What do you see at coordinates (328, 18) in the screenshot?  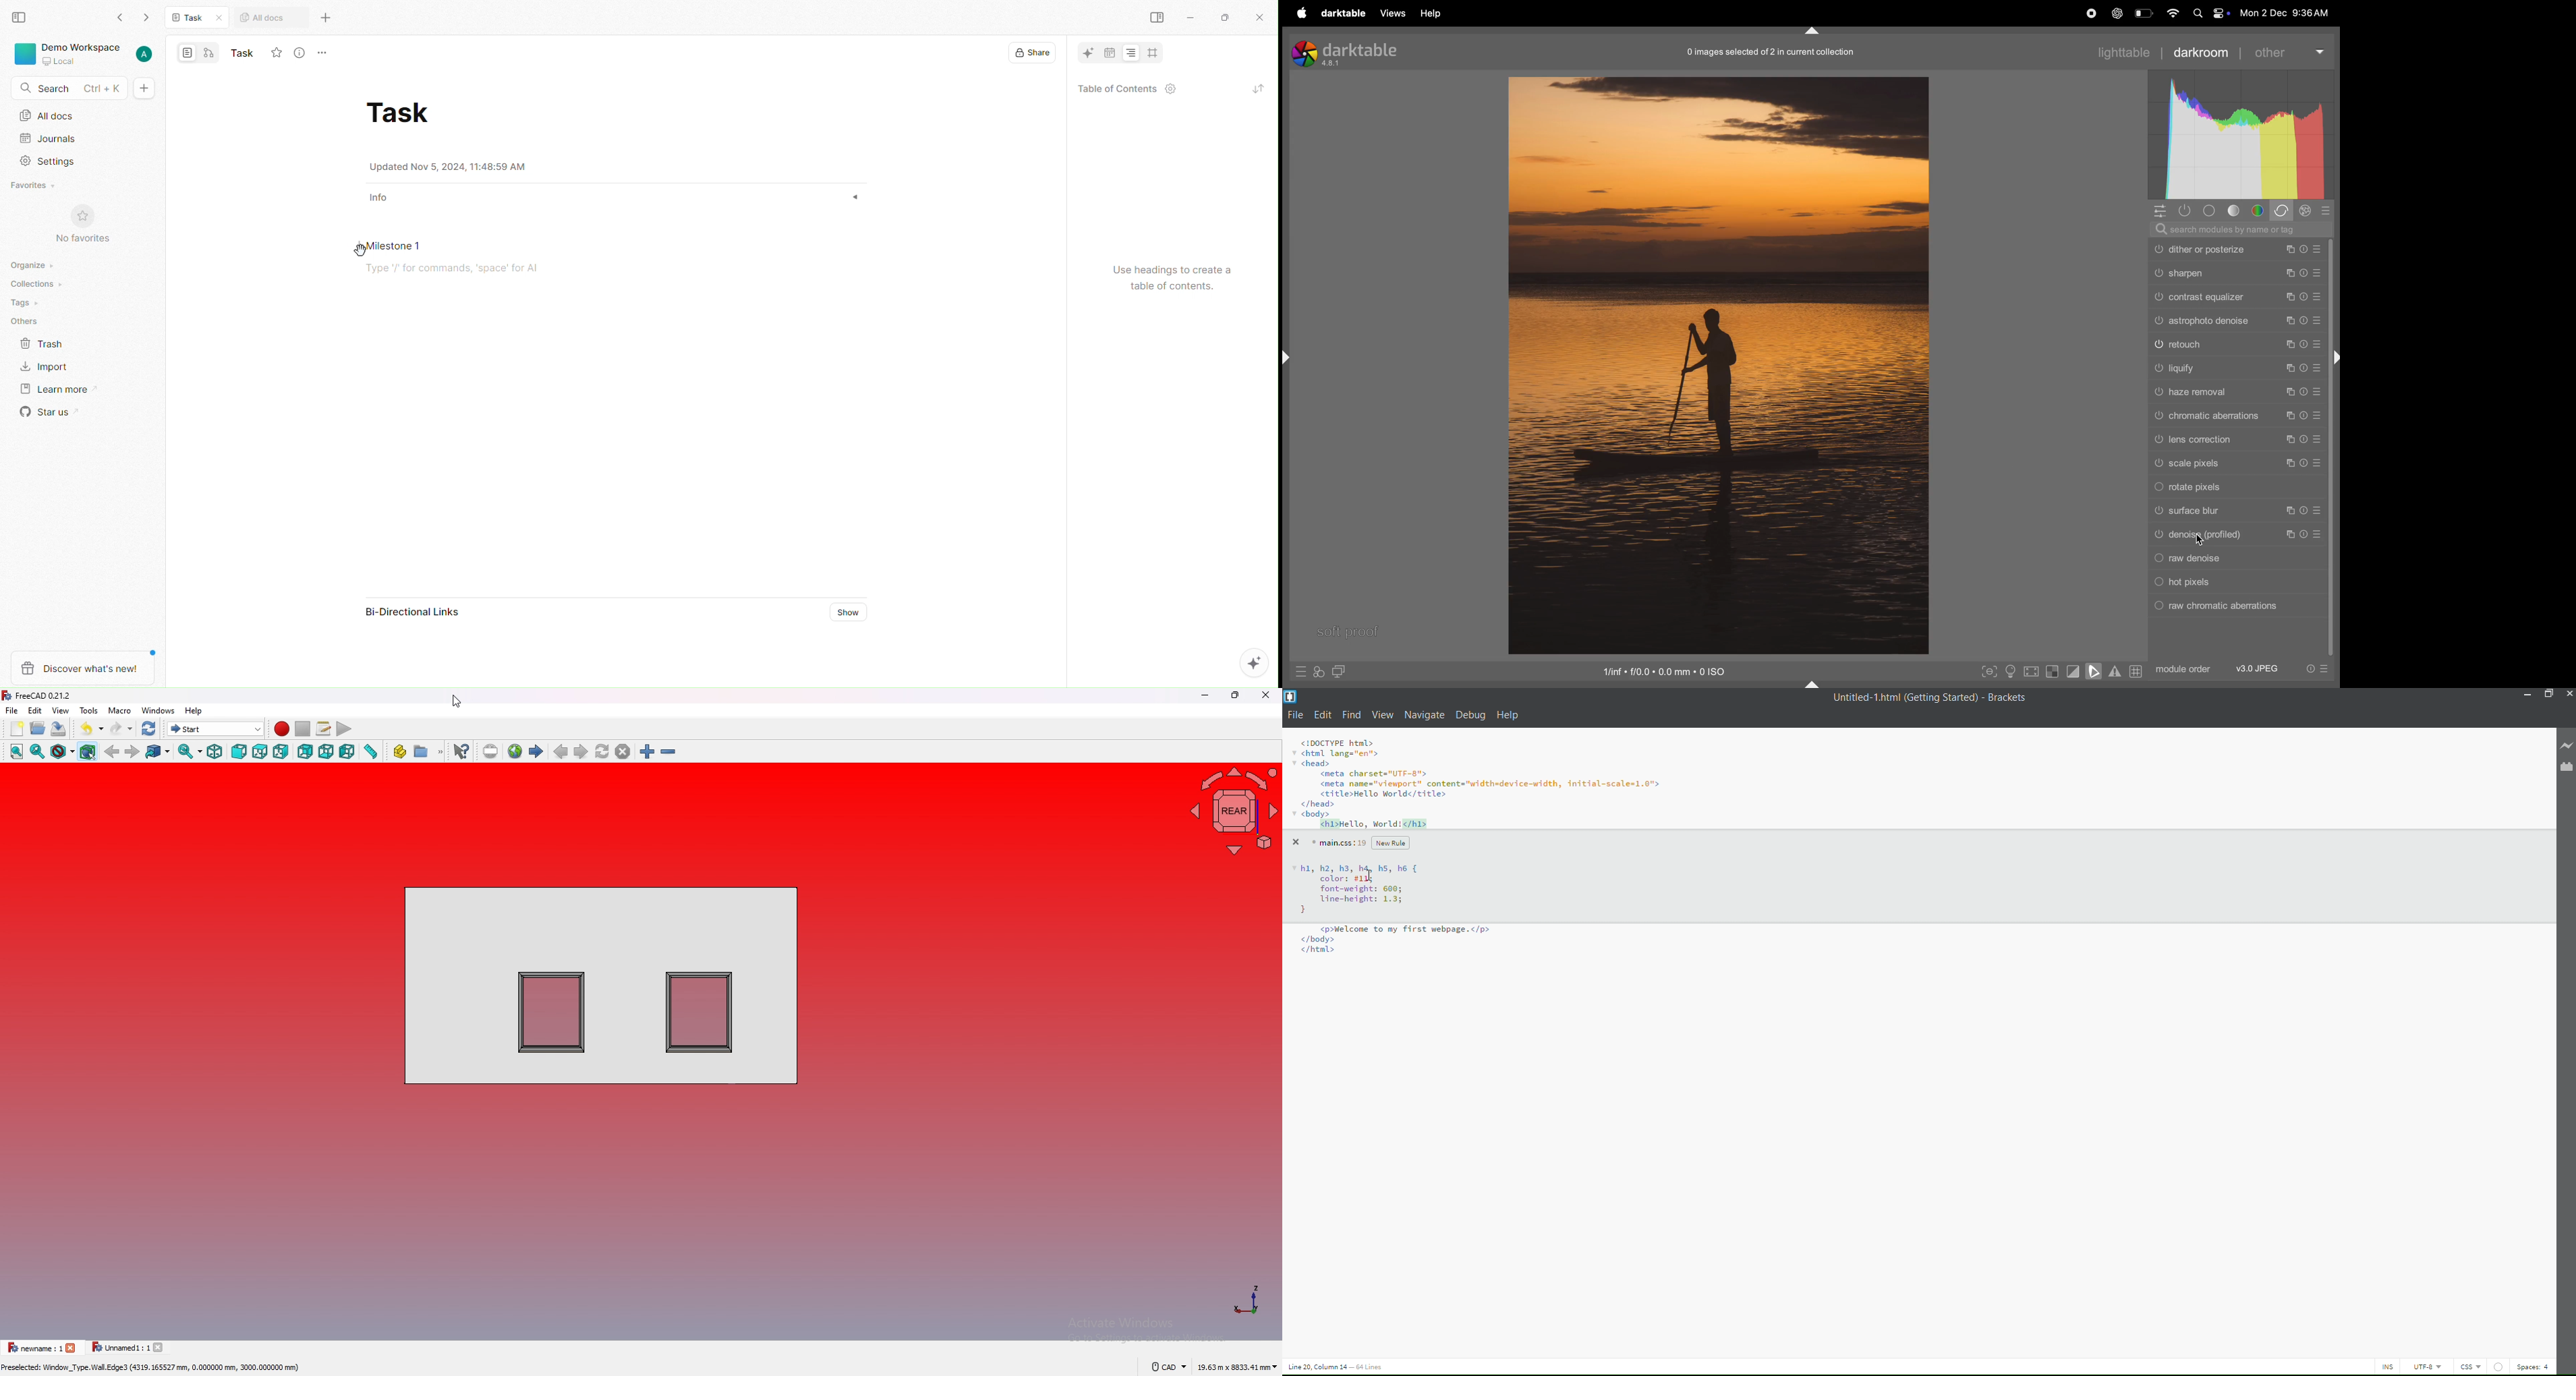 I see `More` at bounding box center [328, 18].